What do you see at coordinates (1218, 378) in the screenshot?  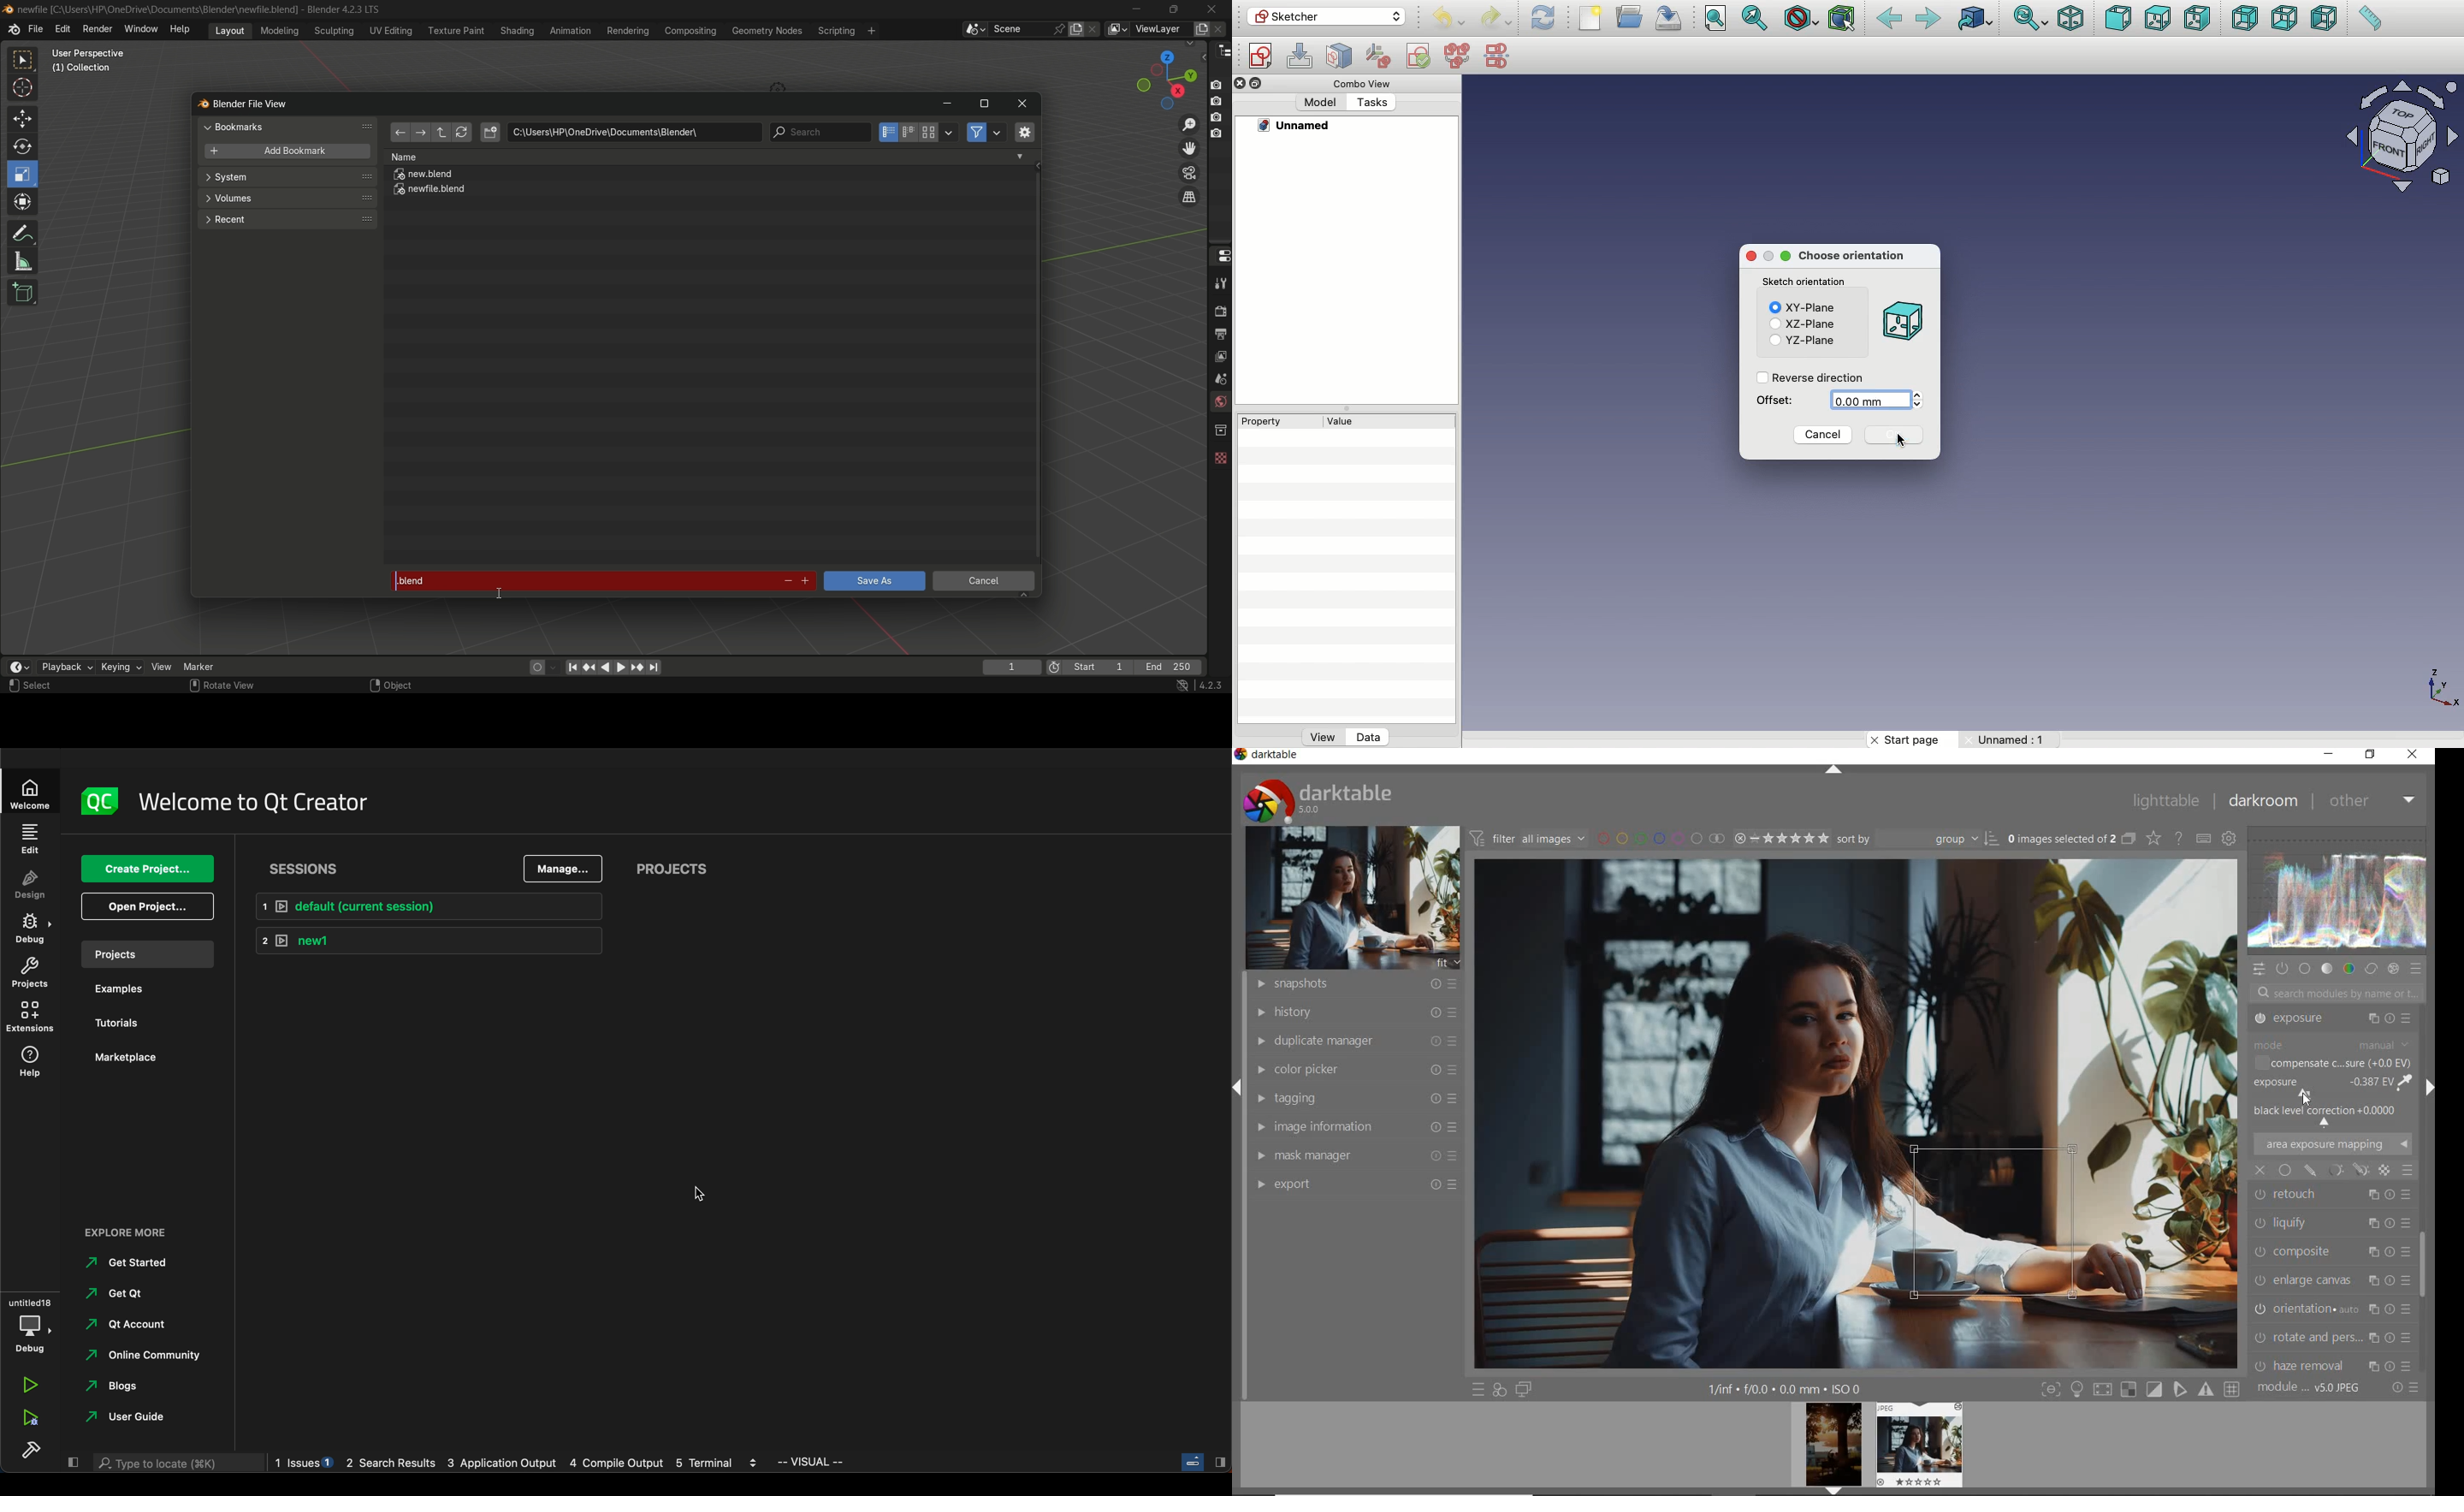 I see `scene` at bounding box center [1218, 378].